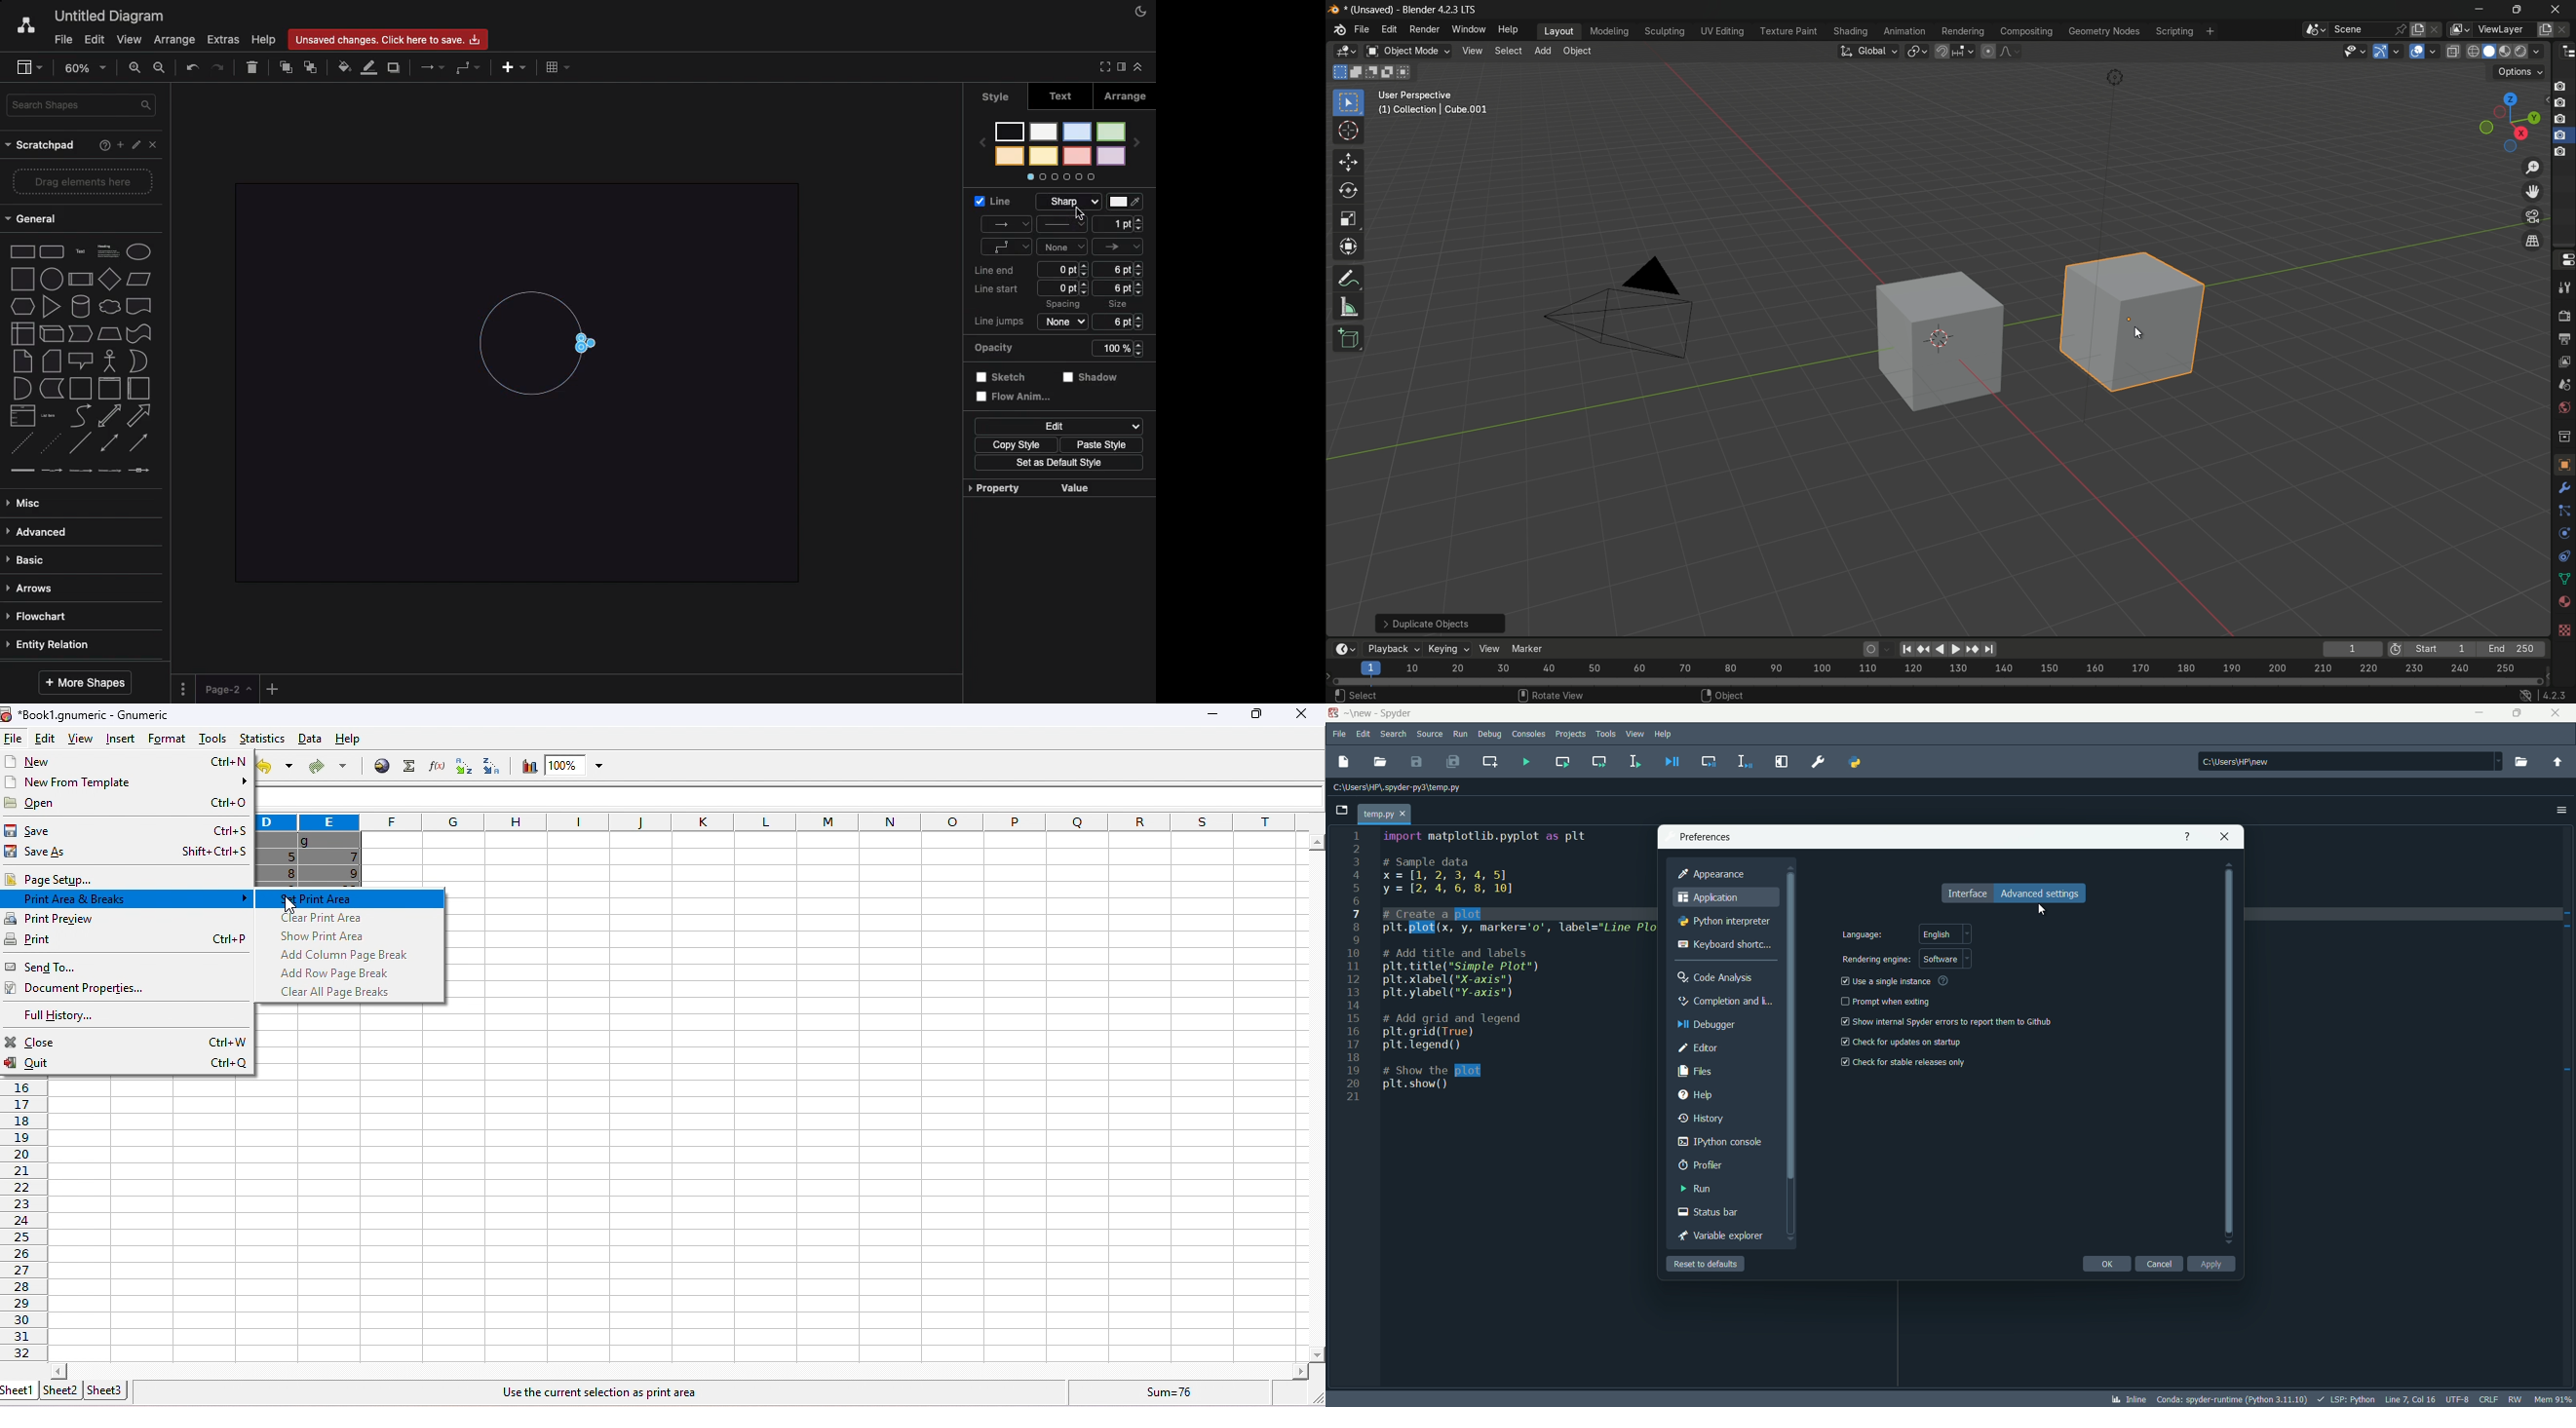 This screenshot has width=2576, height=1428. Describe the element at coordinates (19, 1390) in the screenshot. I see `sheet1` at that location.